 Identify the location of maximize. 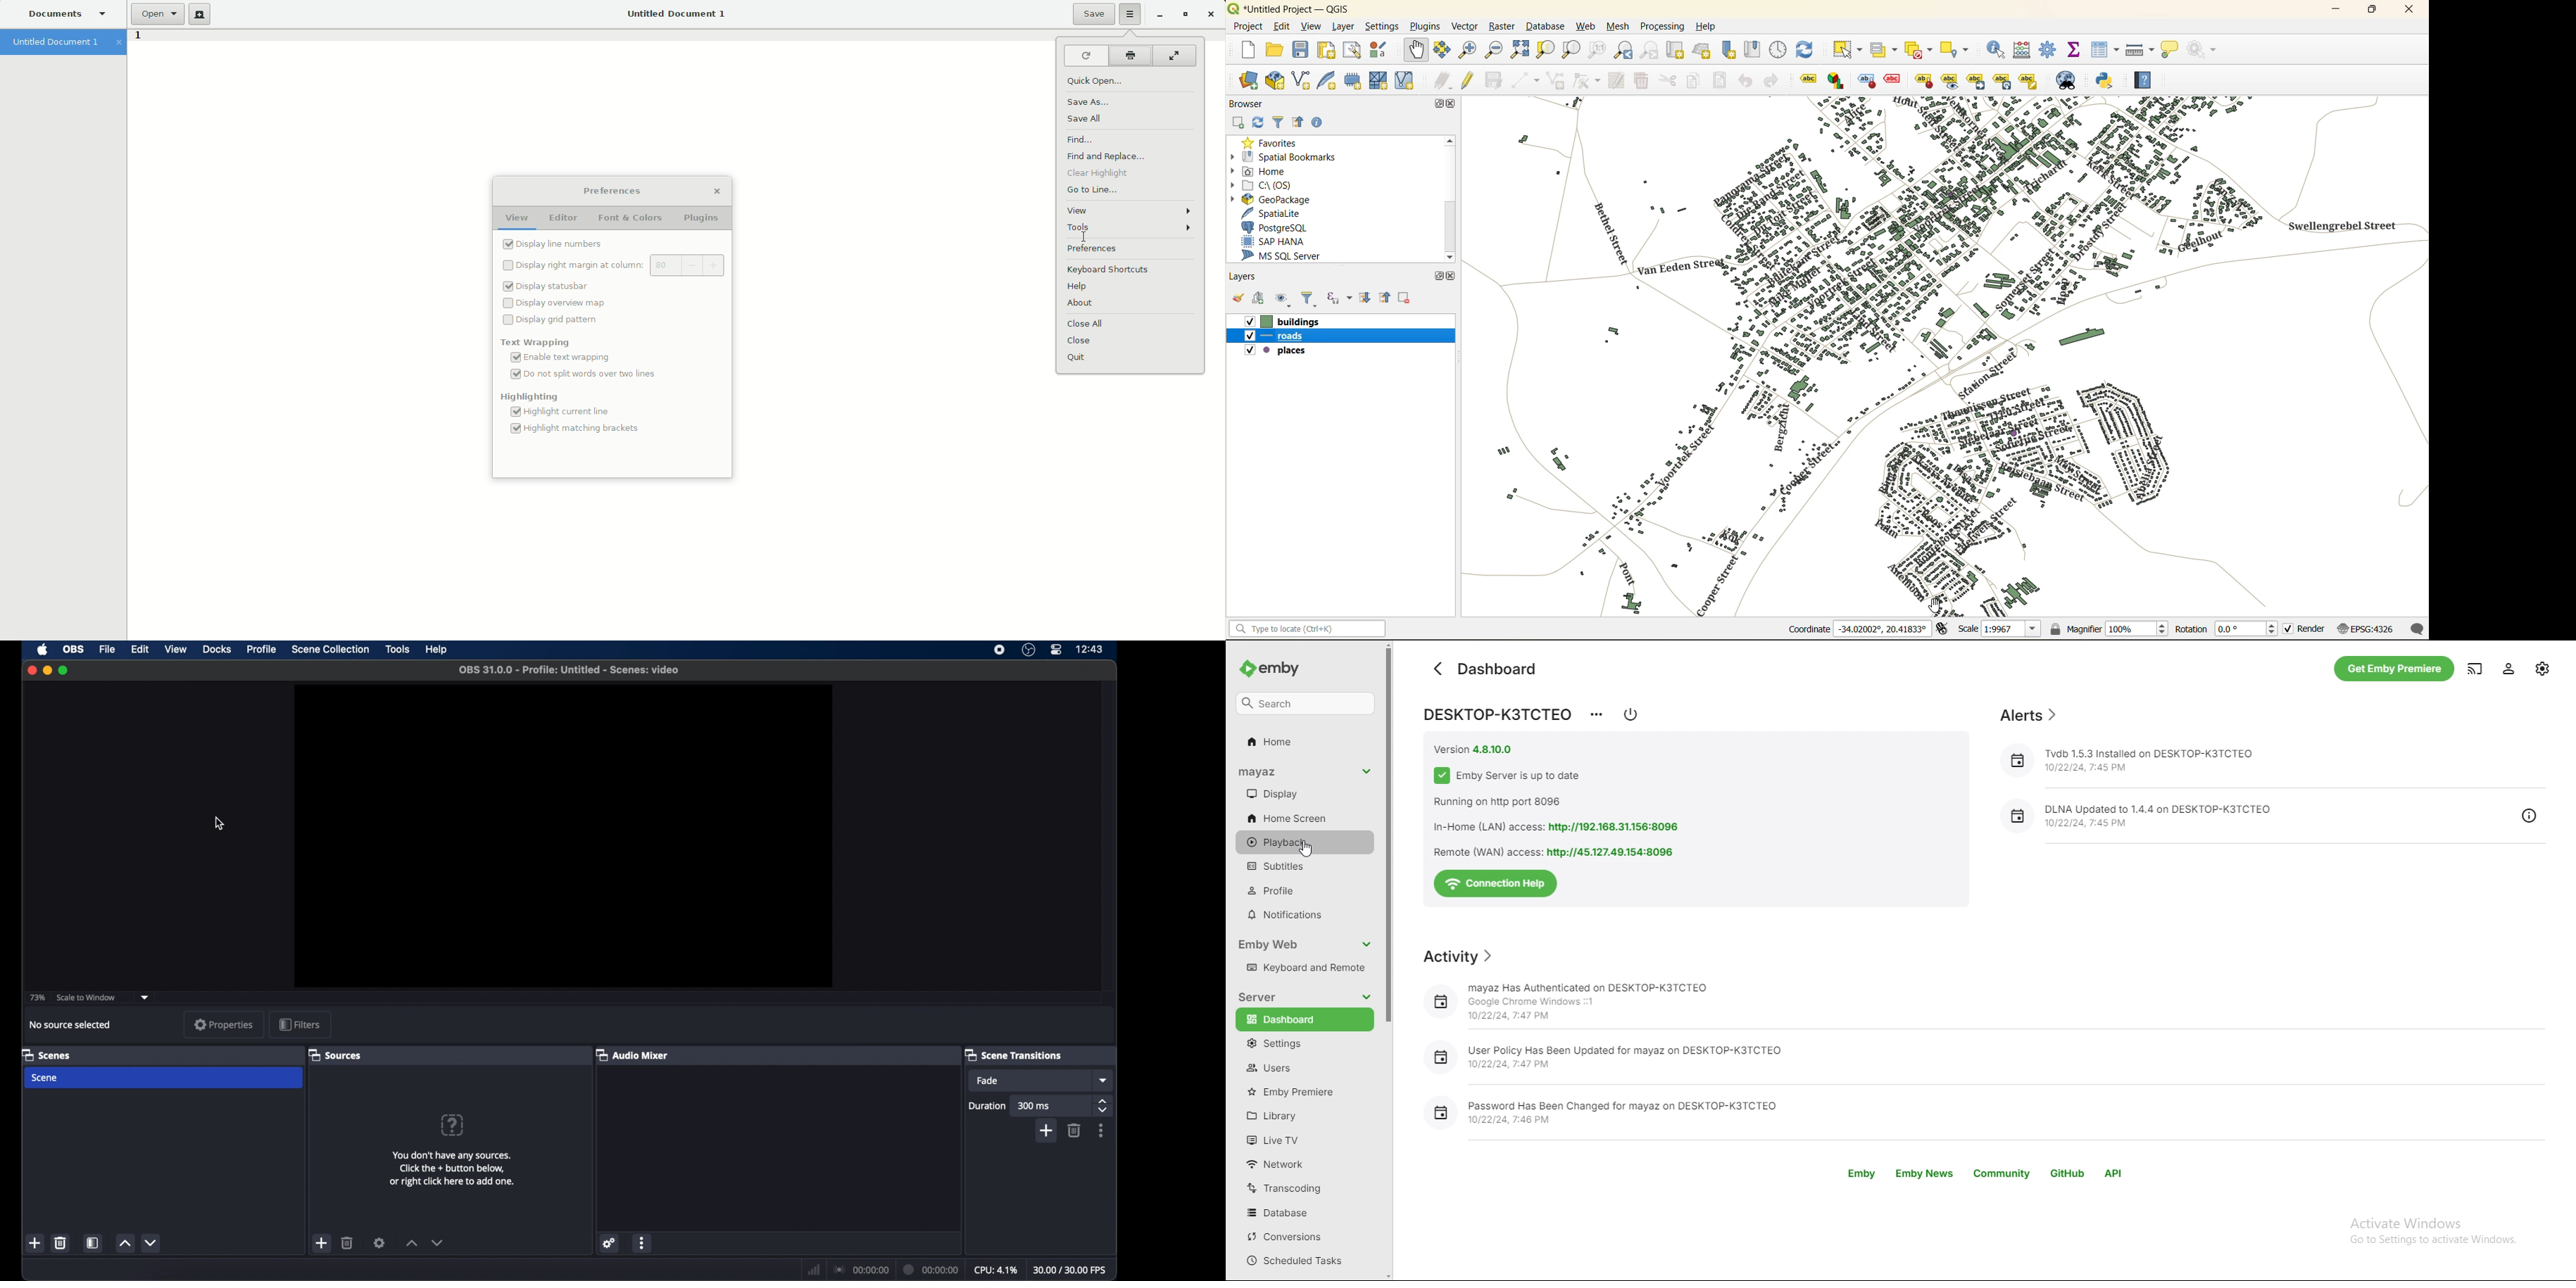
(1437, 276).